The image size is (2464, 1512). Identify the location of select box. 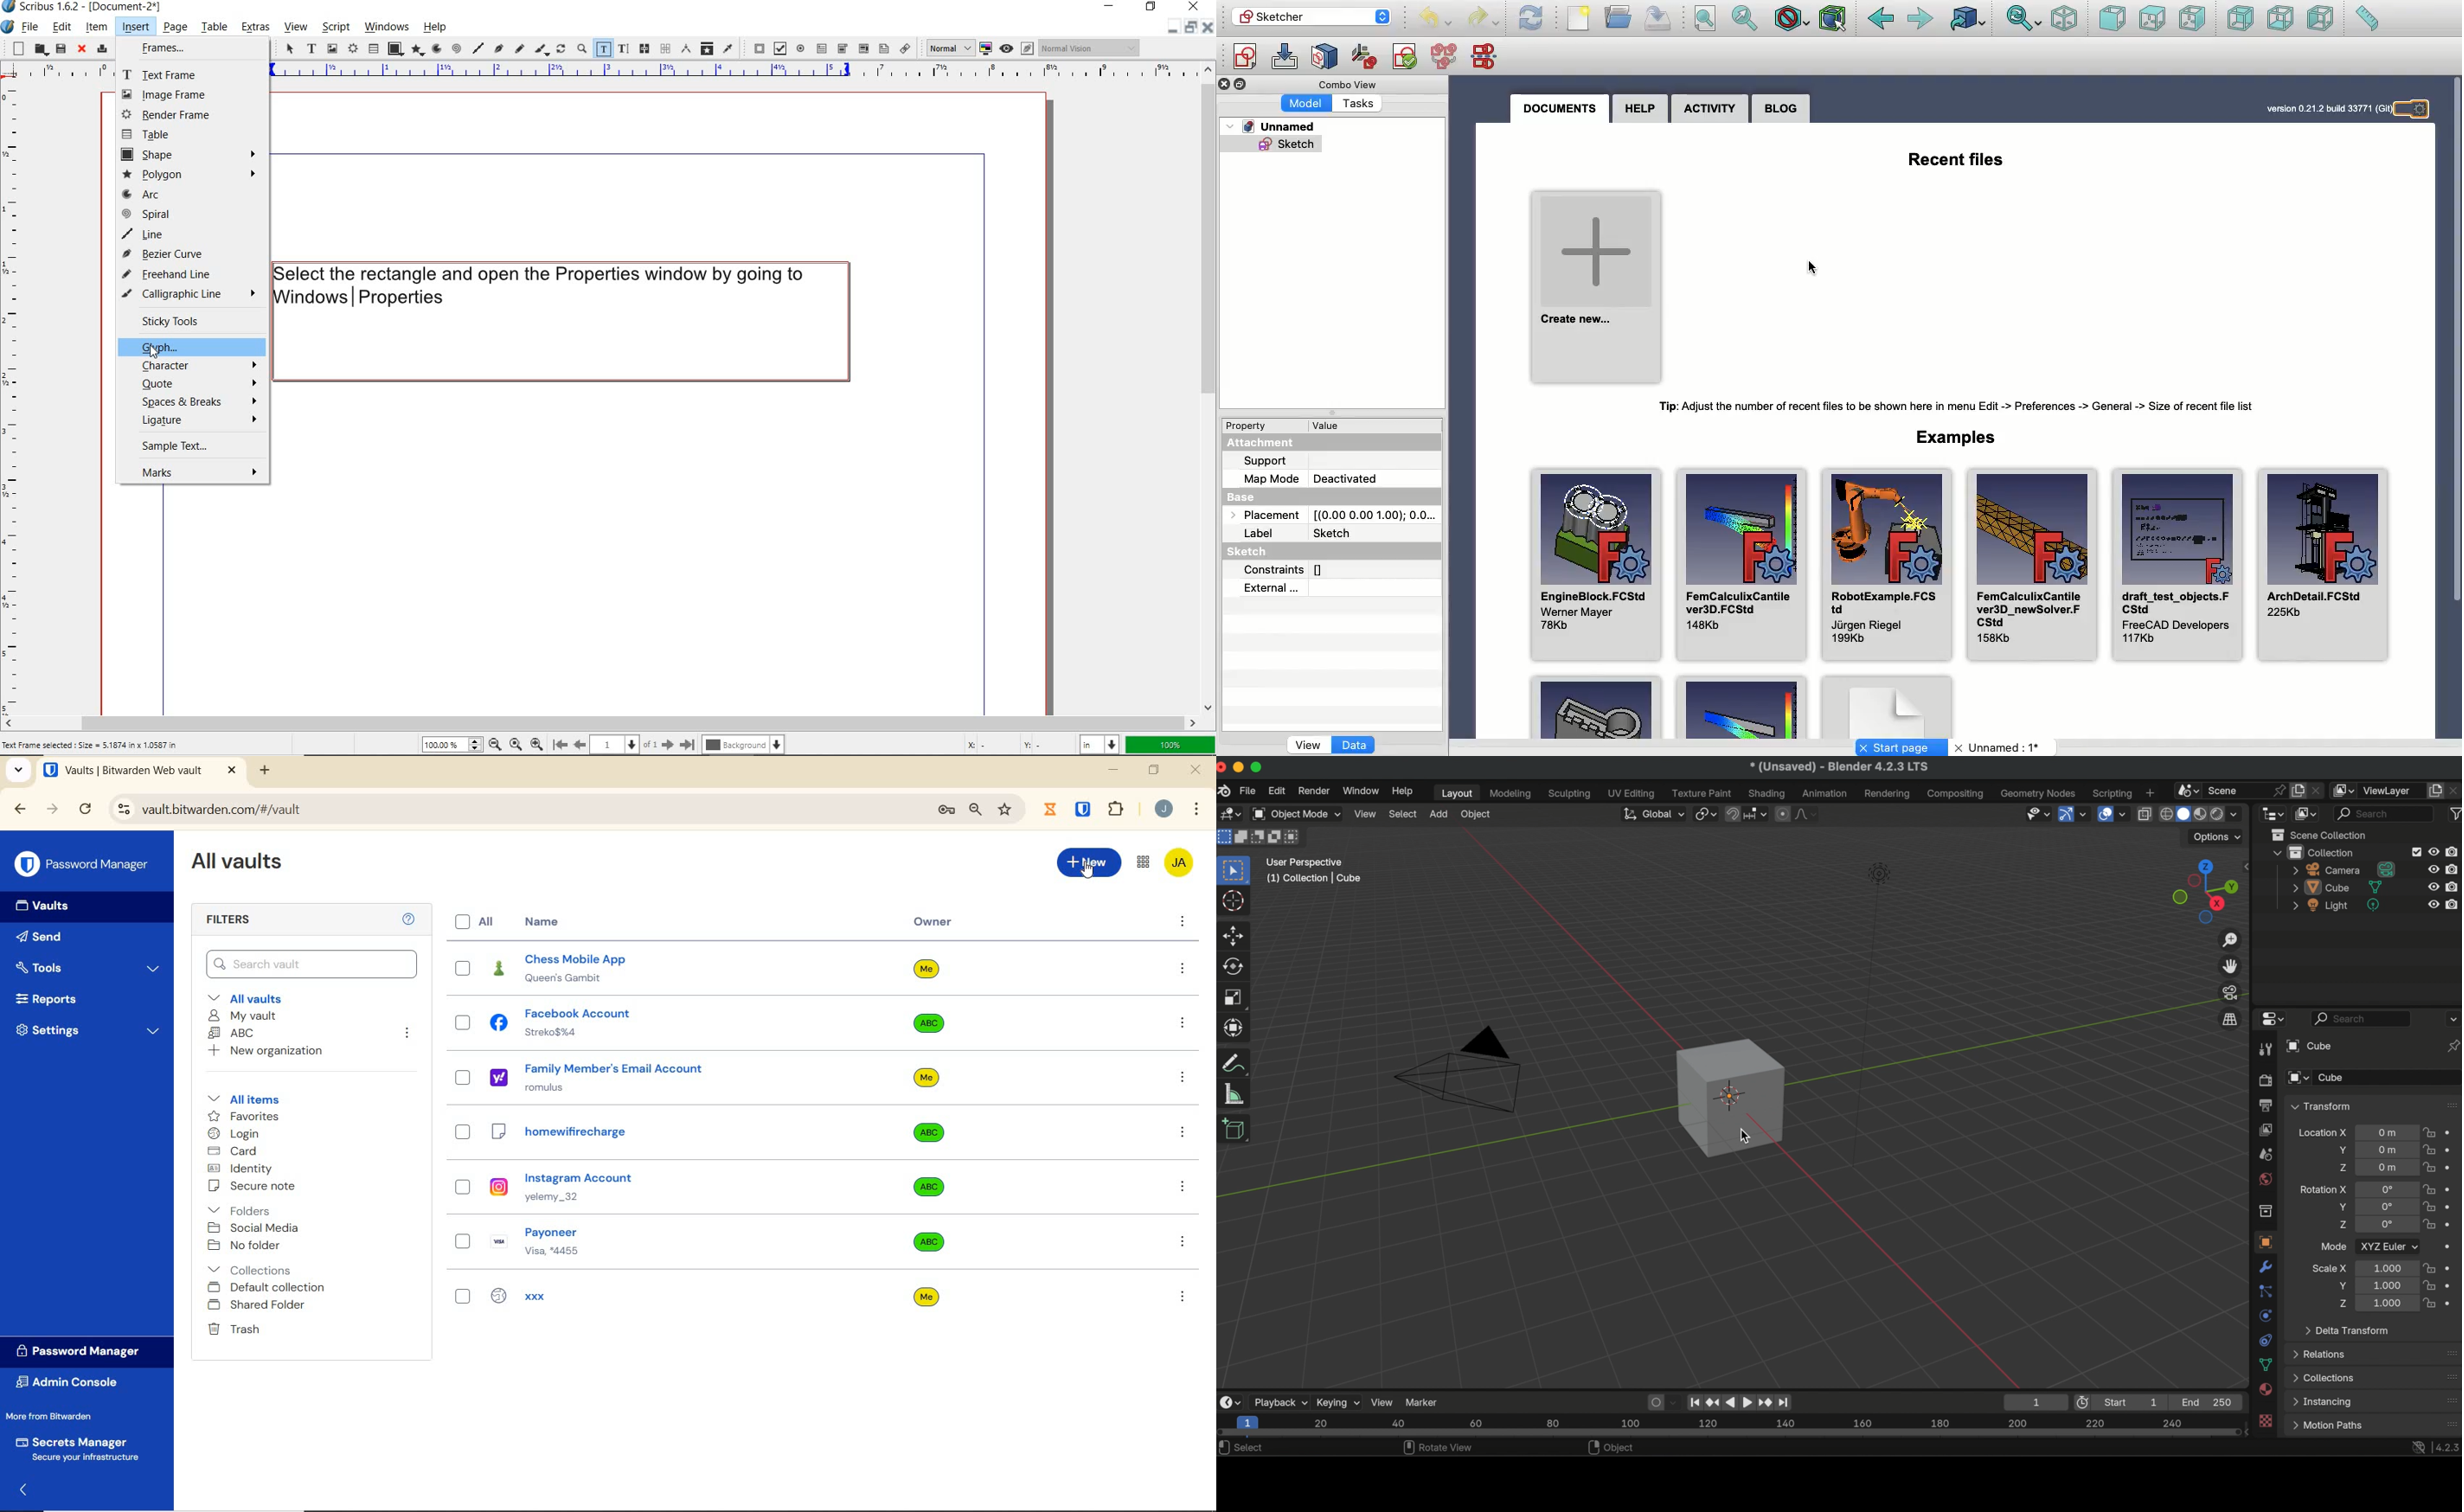
(1236, 870).